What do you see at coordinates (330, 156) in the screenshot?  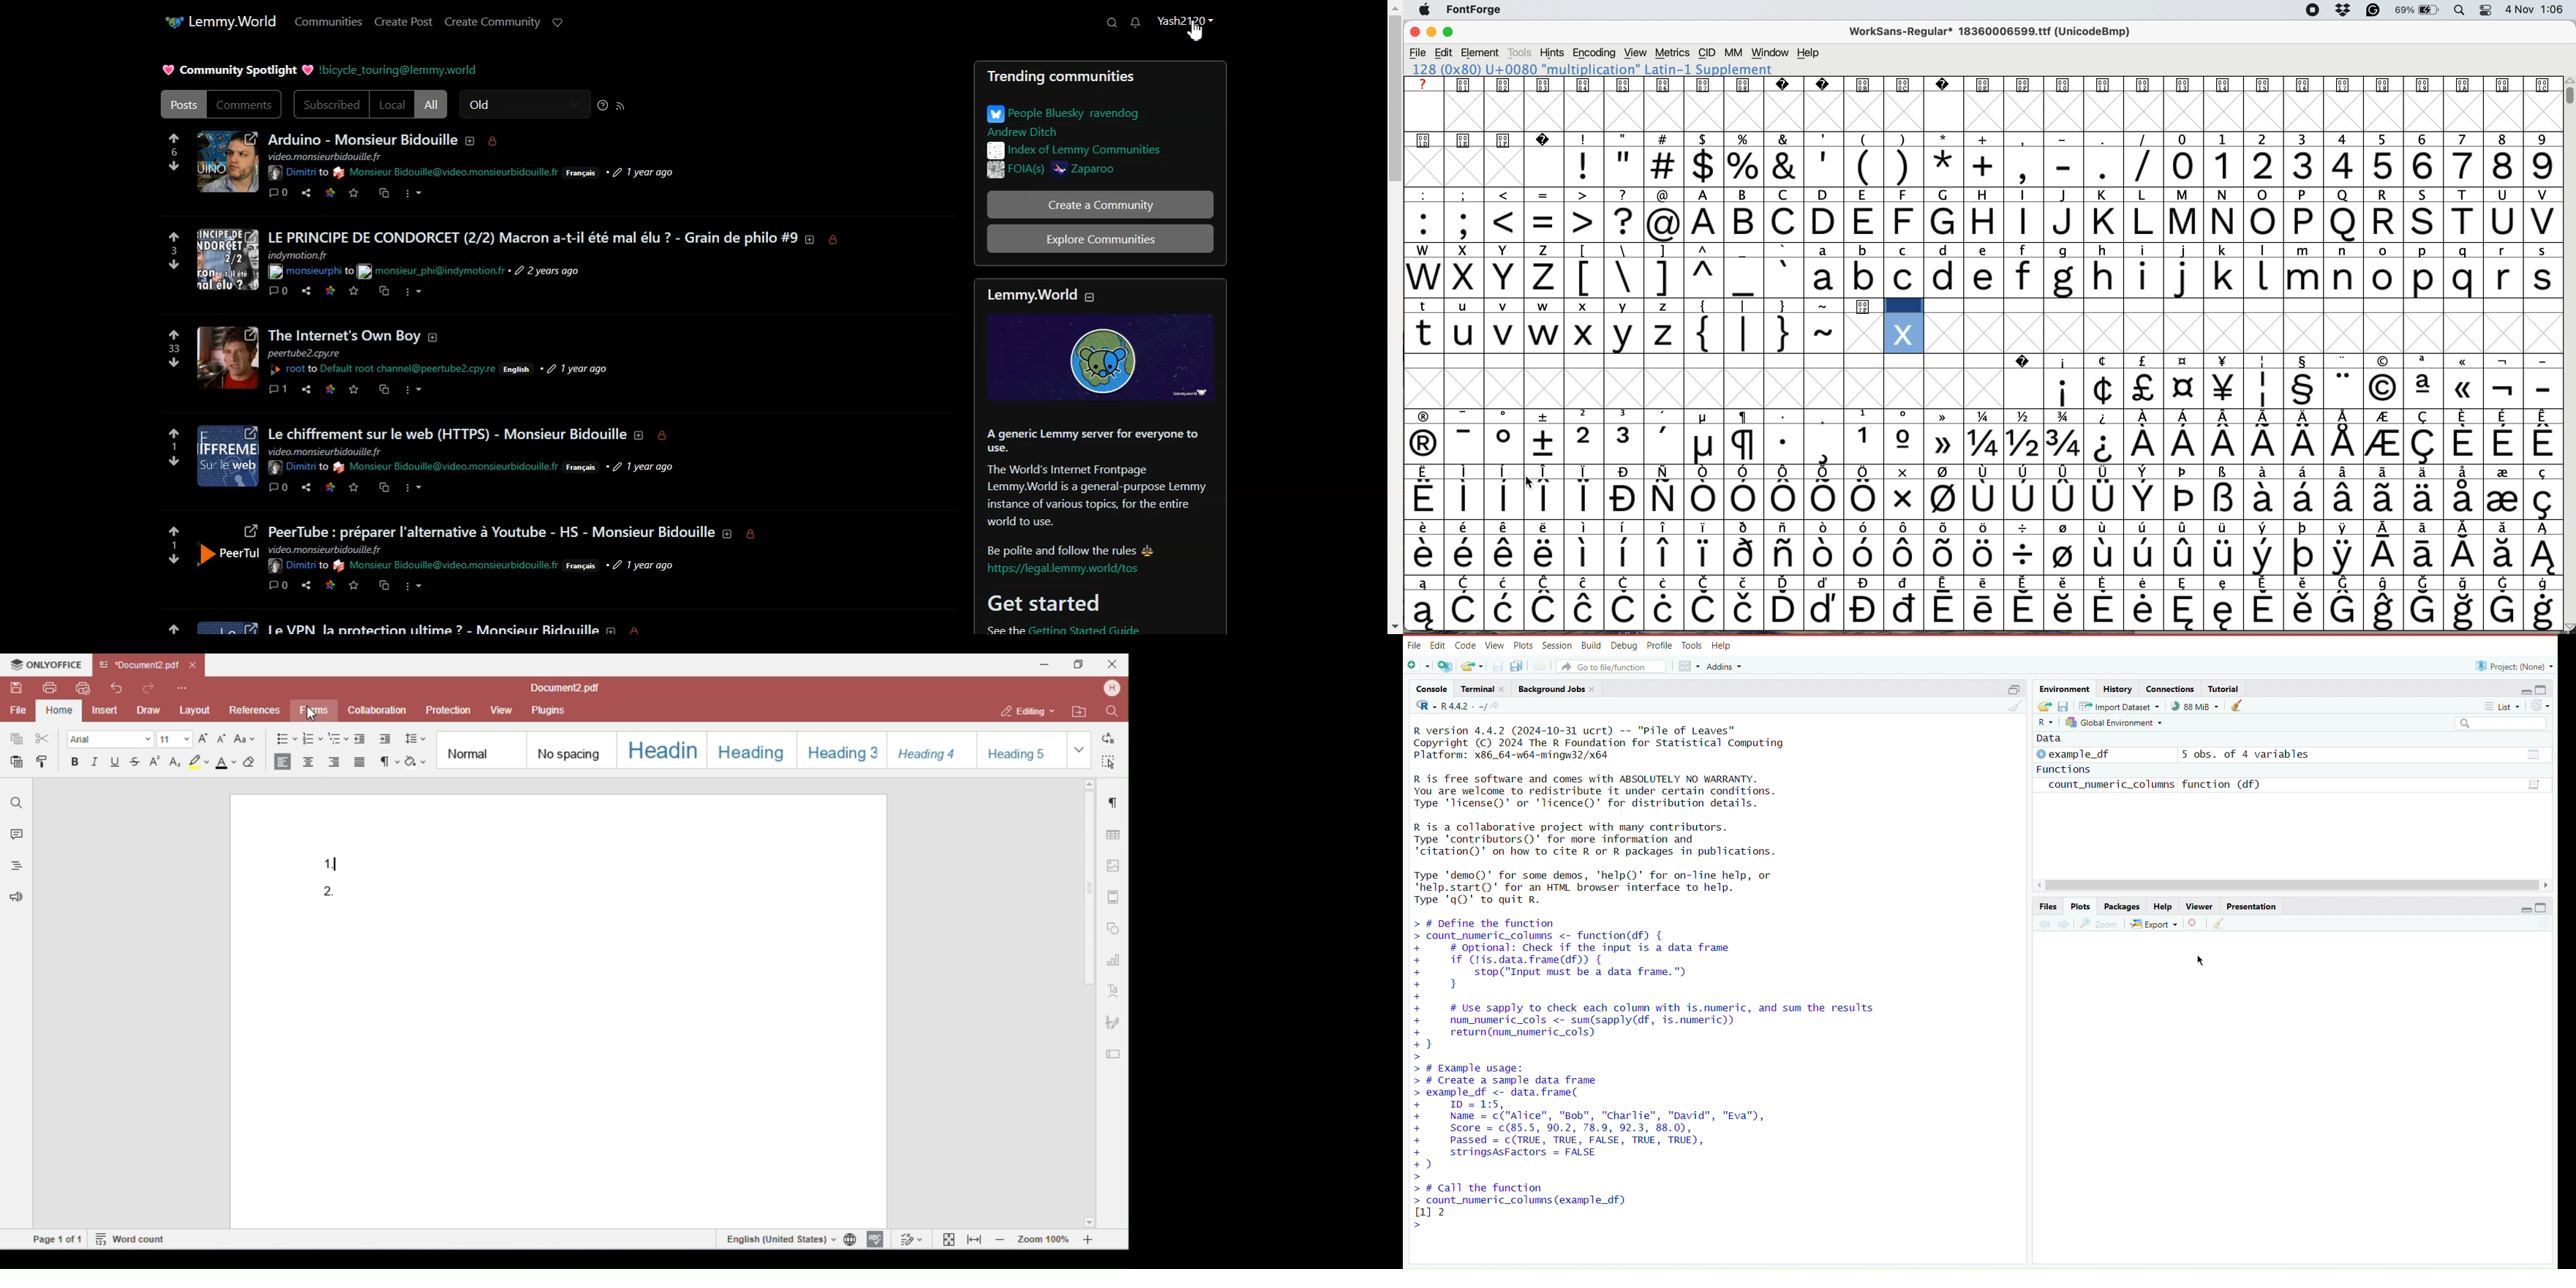 I see `text` at bounding box center [330, 156].